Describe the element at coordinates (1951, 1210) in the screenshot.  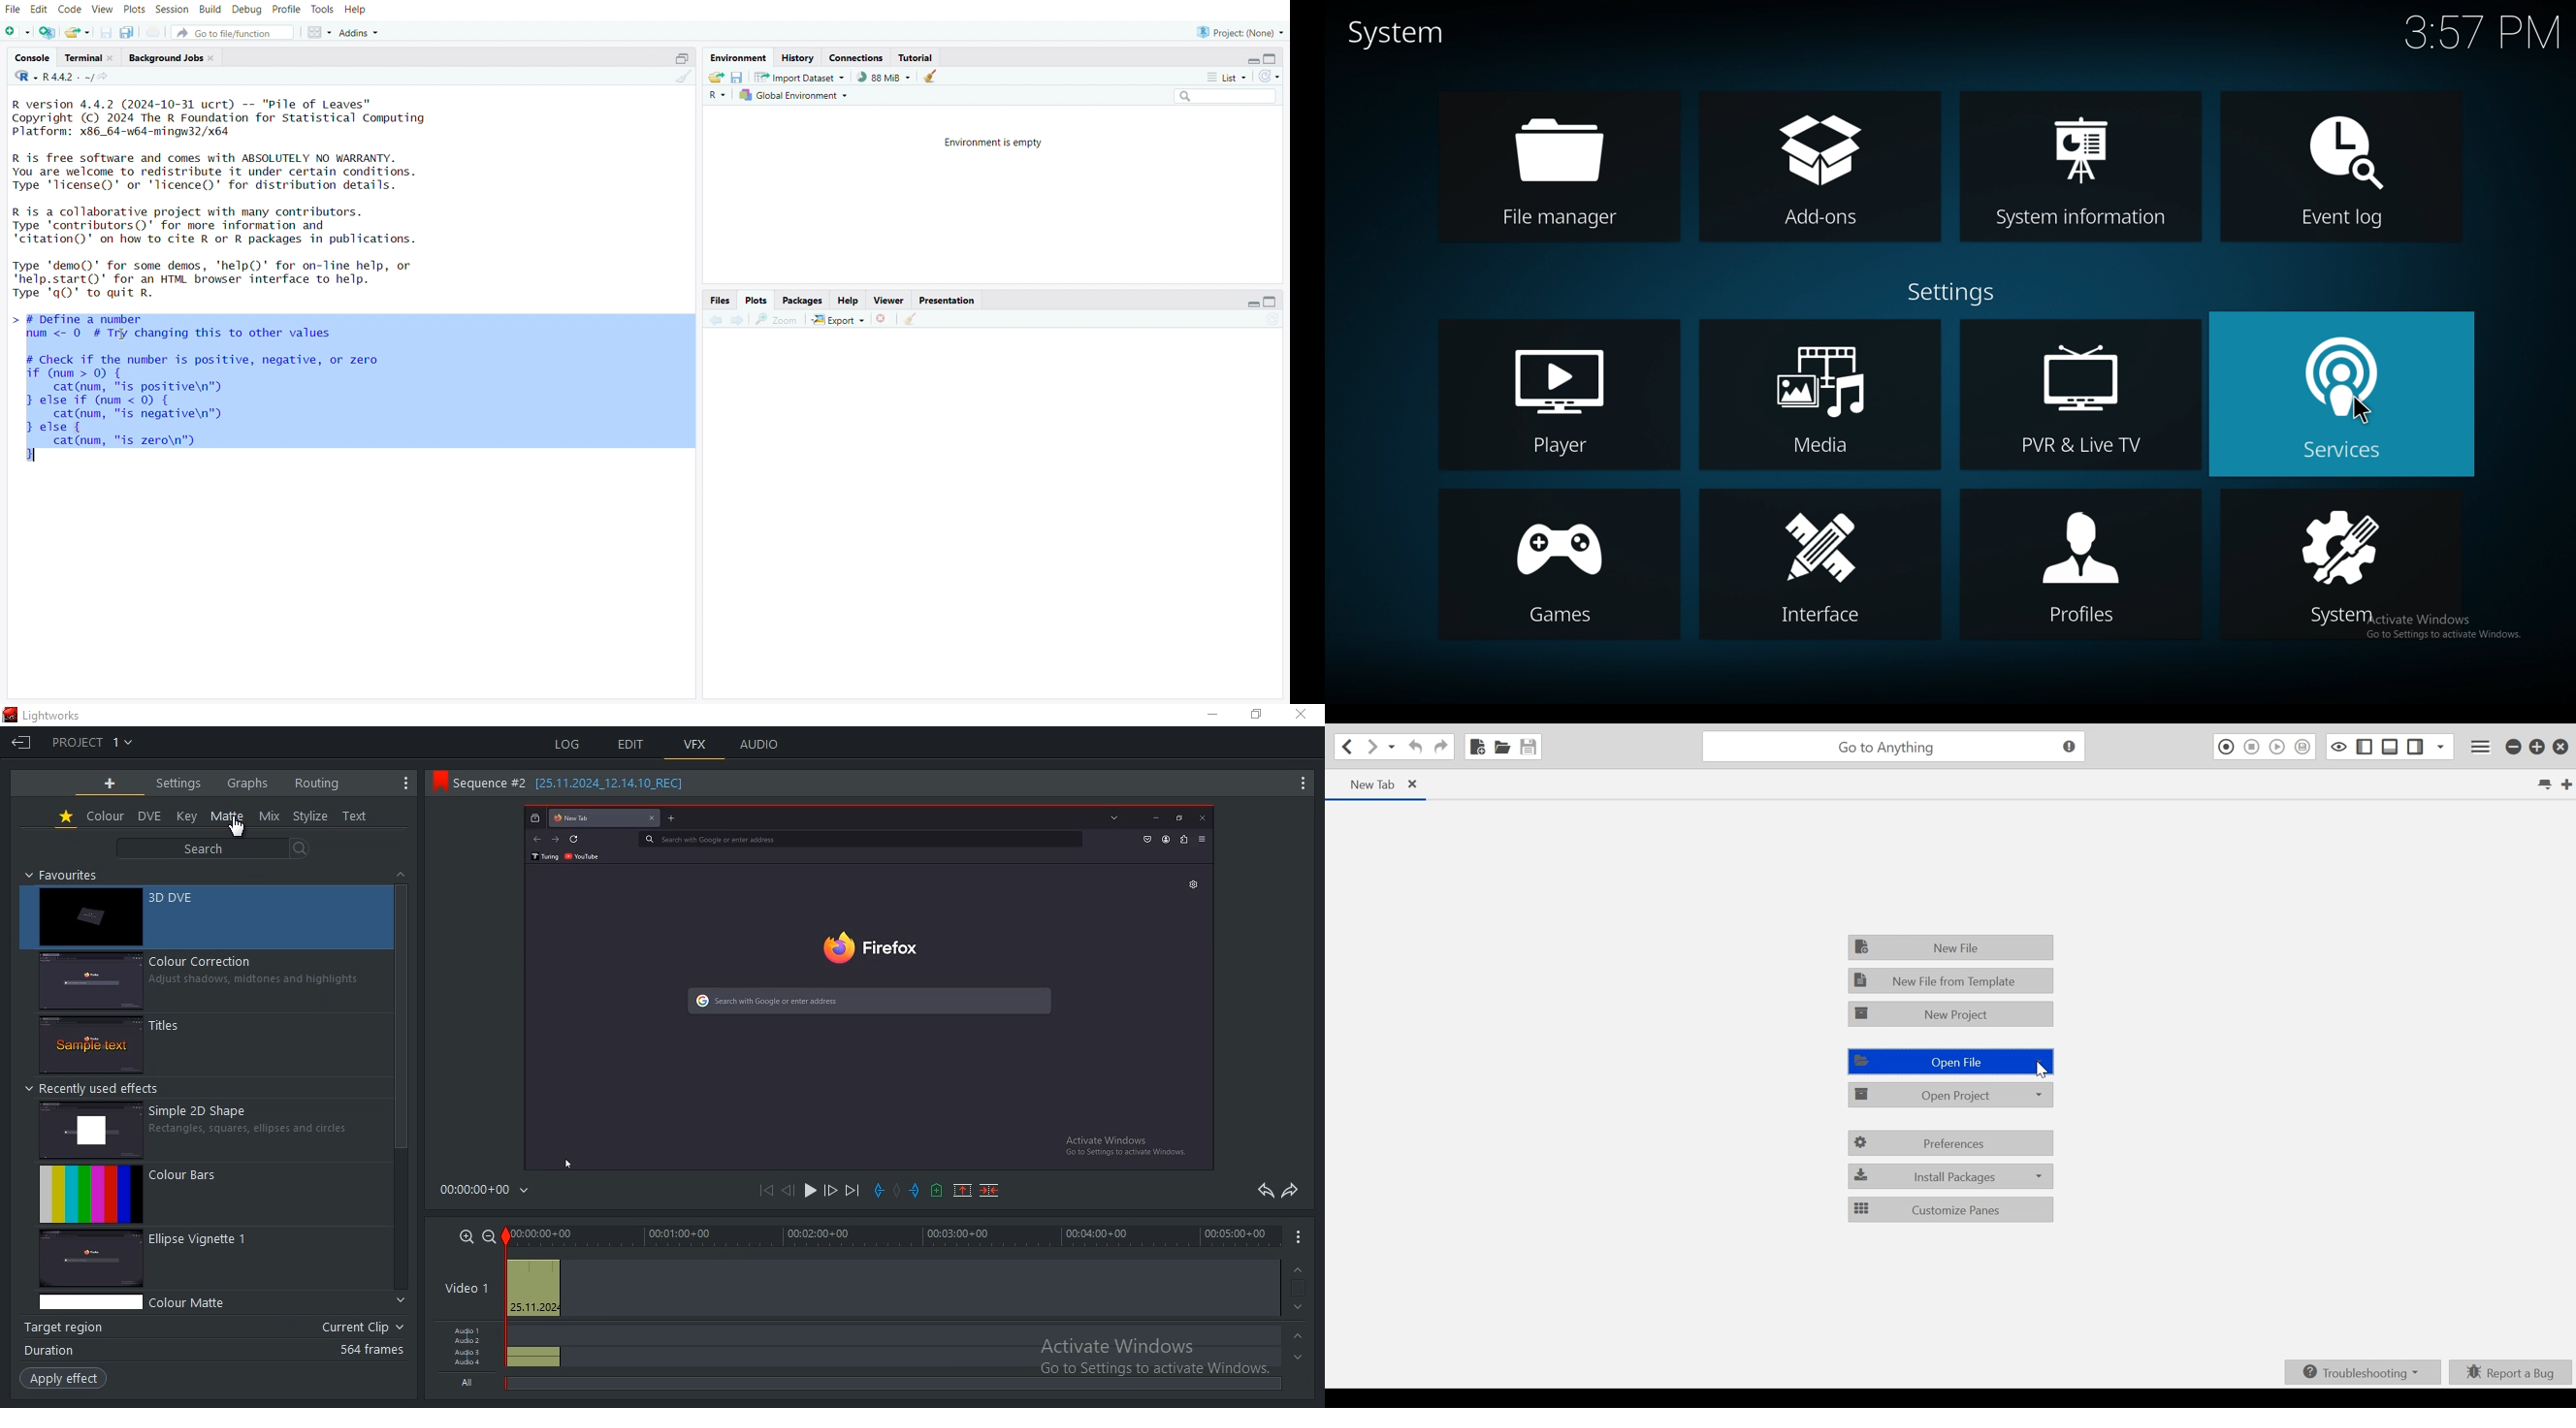
I see `Customize Panes` at that location.